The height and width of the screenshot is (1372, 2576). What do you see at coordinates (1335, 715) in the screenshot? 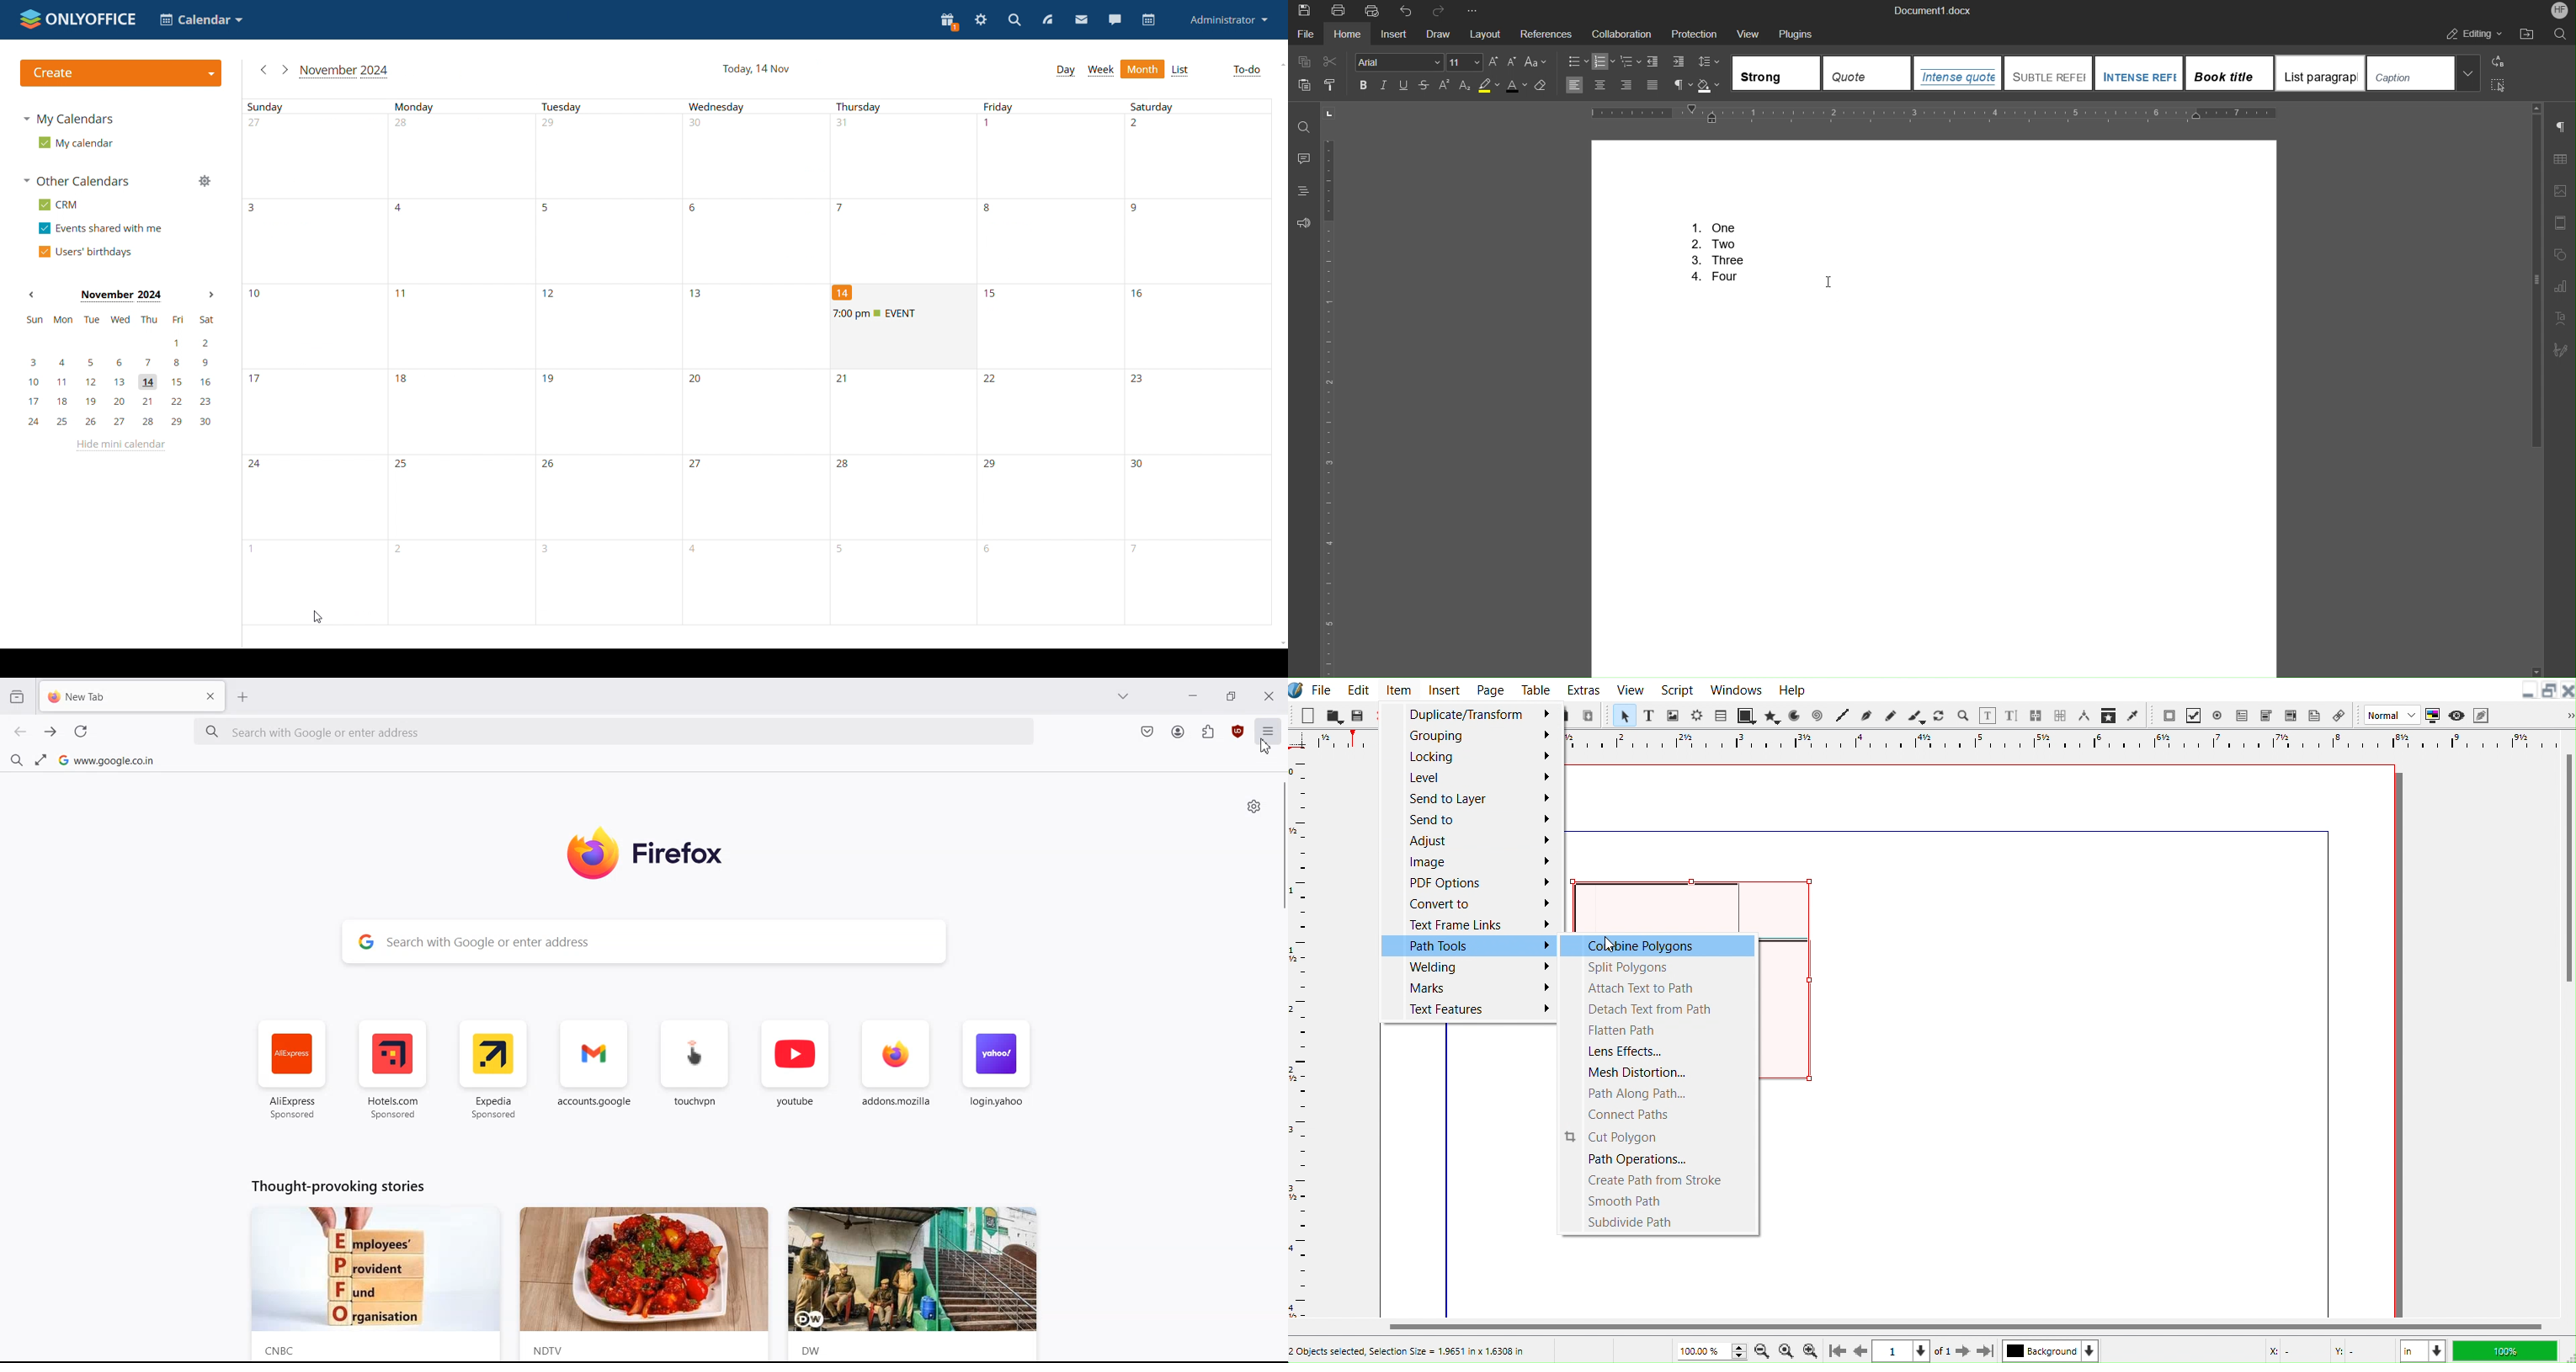
I see `Open` at bounding box center [1335, 715].